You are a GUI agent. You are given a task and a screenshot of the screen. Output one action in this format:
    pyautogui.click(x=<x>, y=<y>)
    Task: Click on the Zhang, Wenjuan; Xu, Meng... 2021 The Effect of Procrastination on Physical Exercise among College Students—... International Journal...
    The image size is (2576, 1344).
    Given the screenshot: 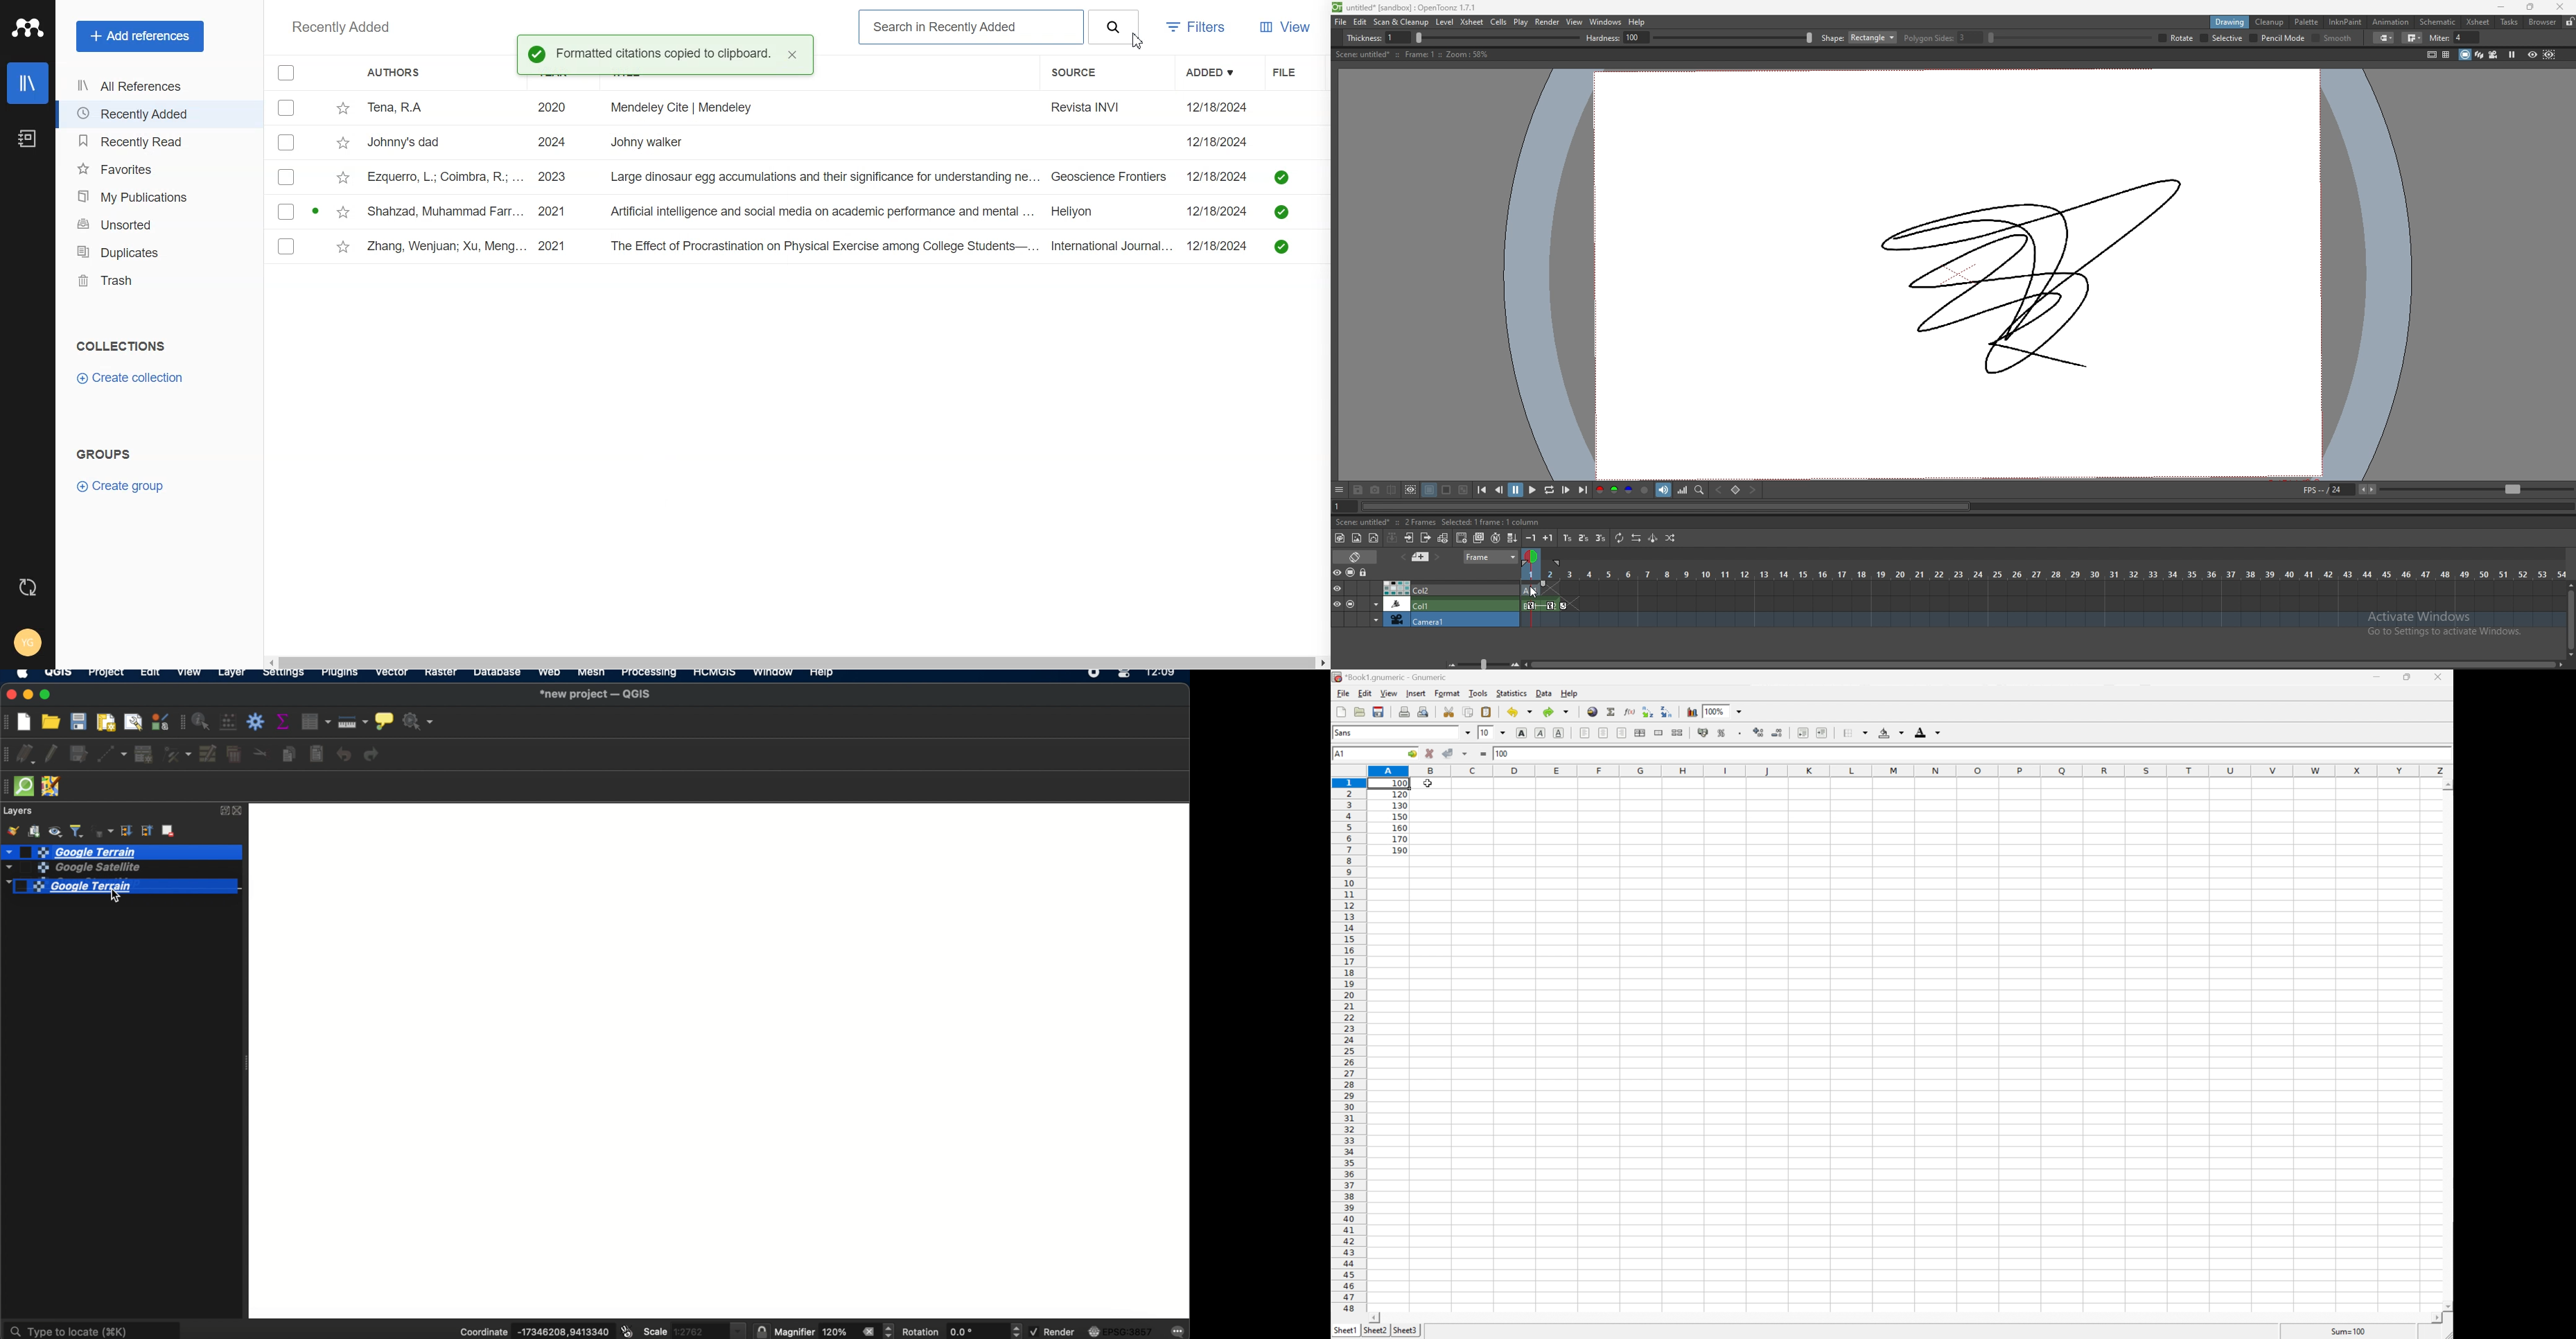 What is the action you would take?
    pyautogui.click(x=773, y=247)
    